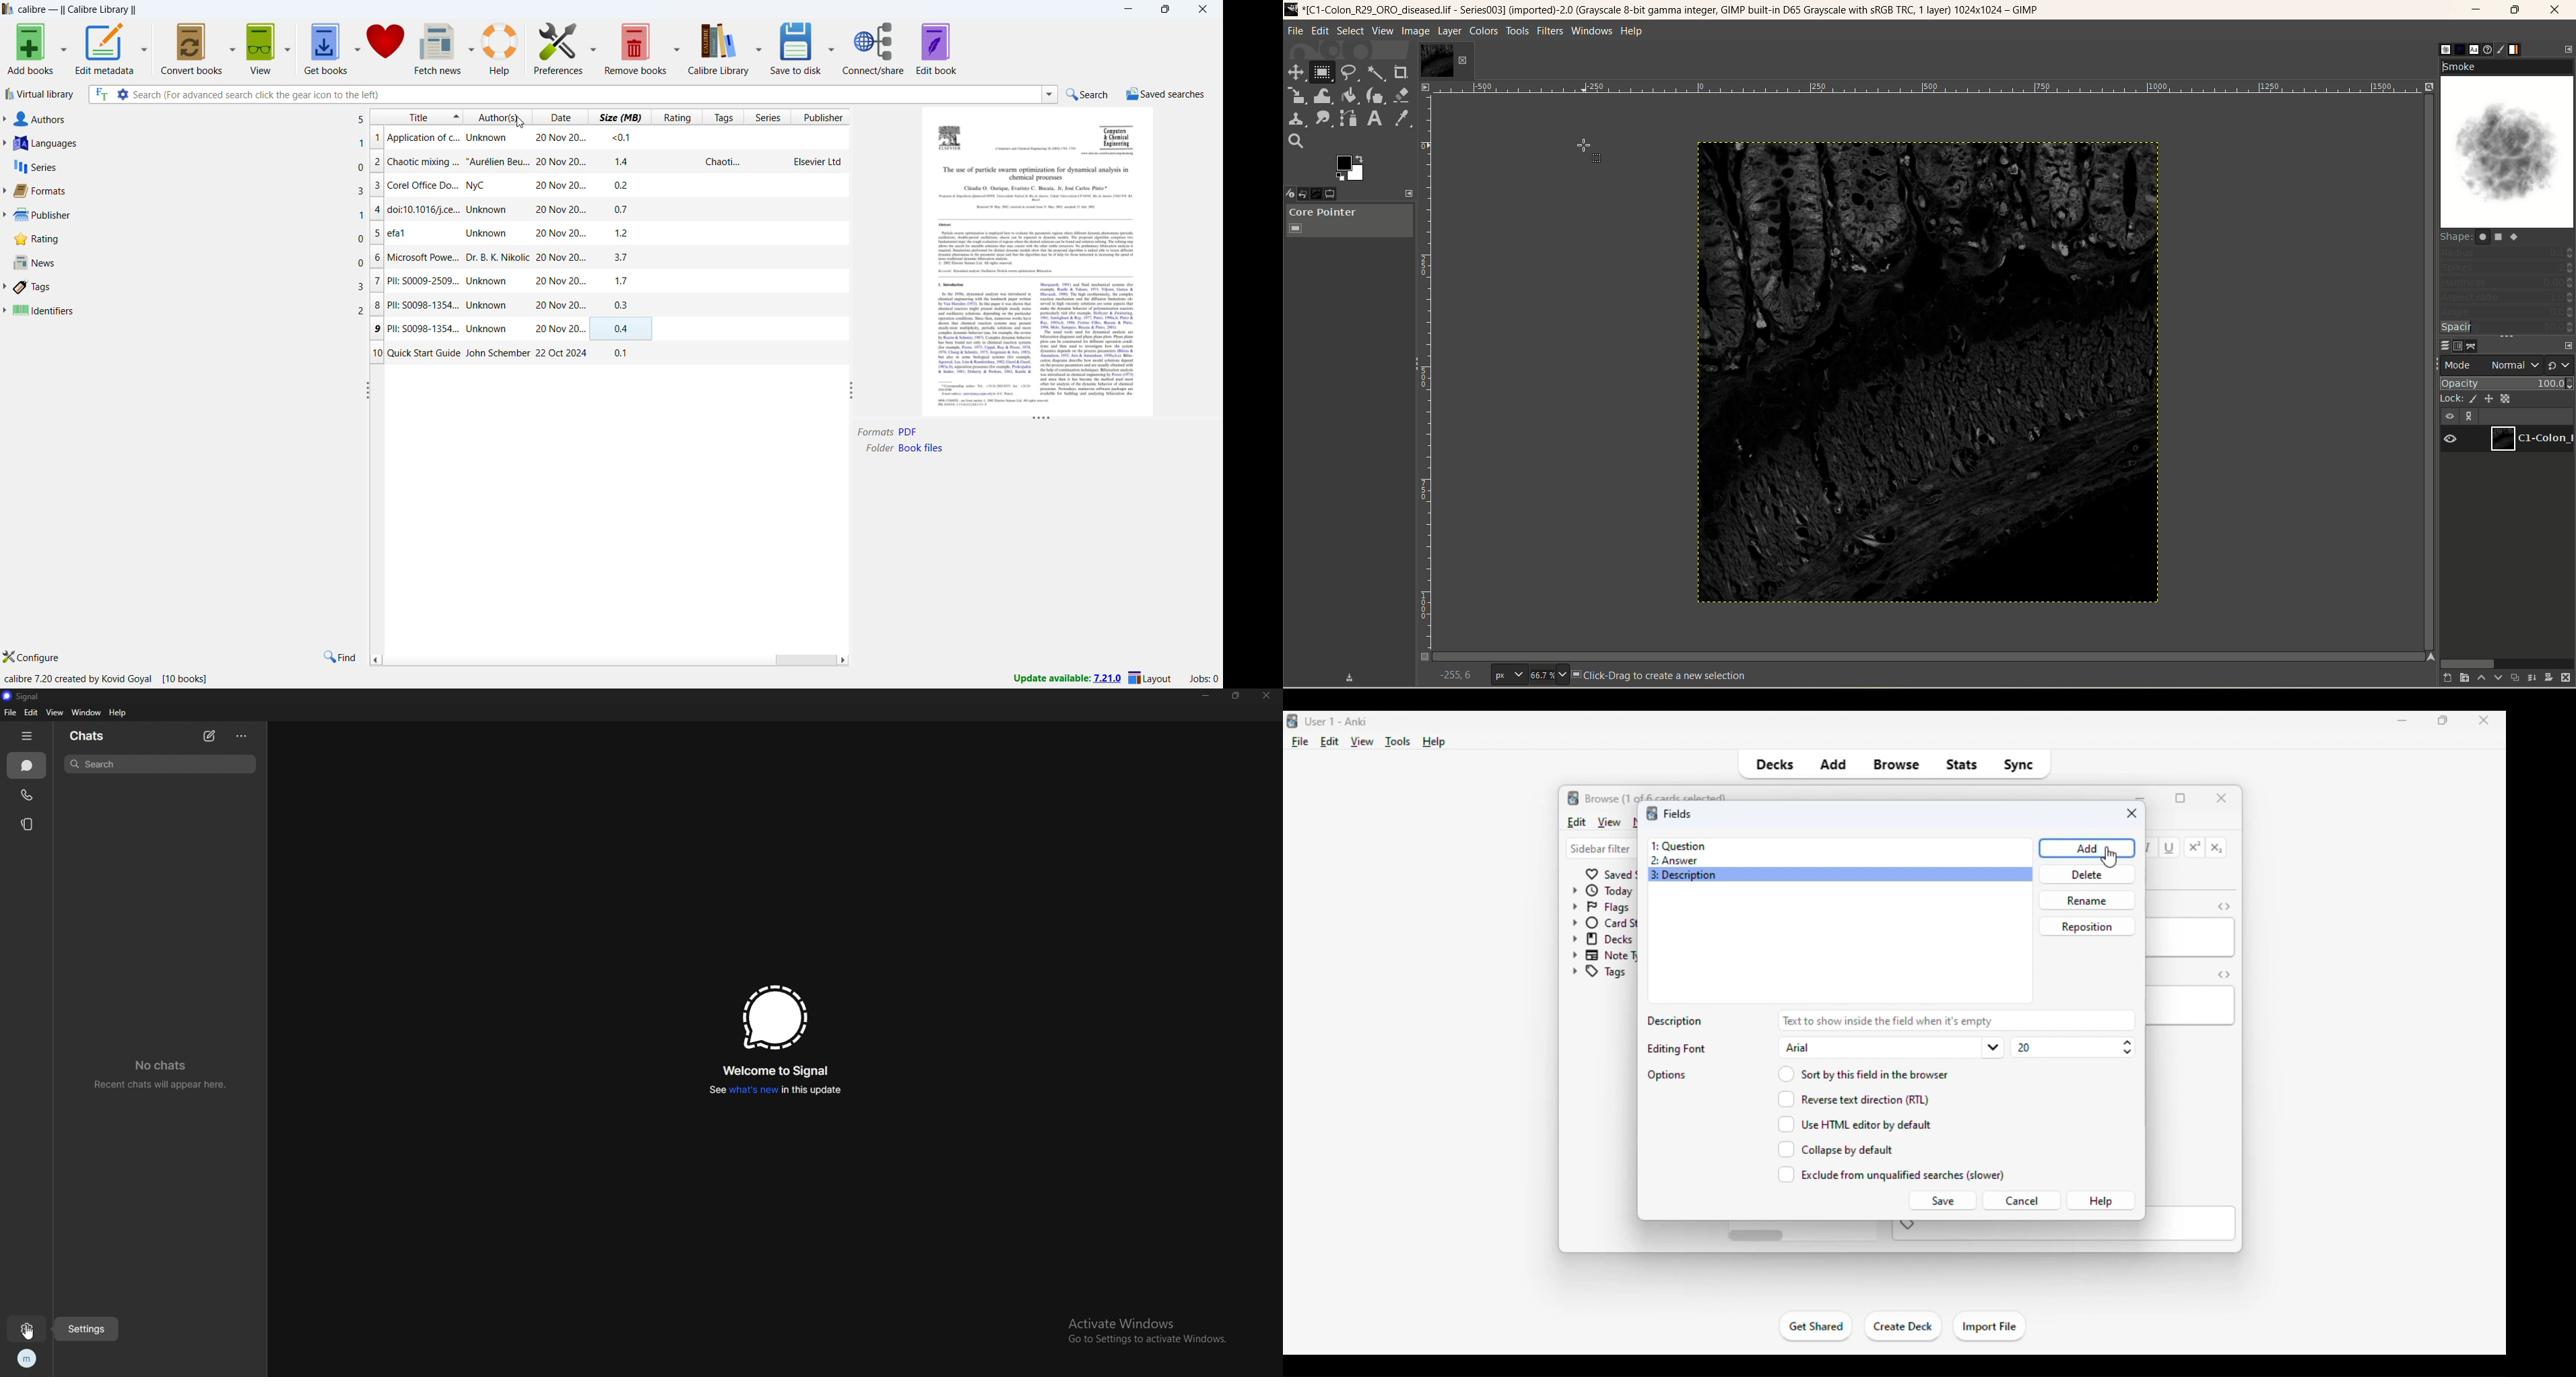  Describe the element at coordinates (144, 50) in the screenshot. I see `edit metadata options` at that location.